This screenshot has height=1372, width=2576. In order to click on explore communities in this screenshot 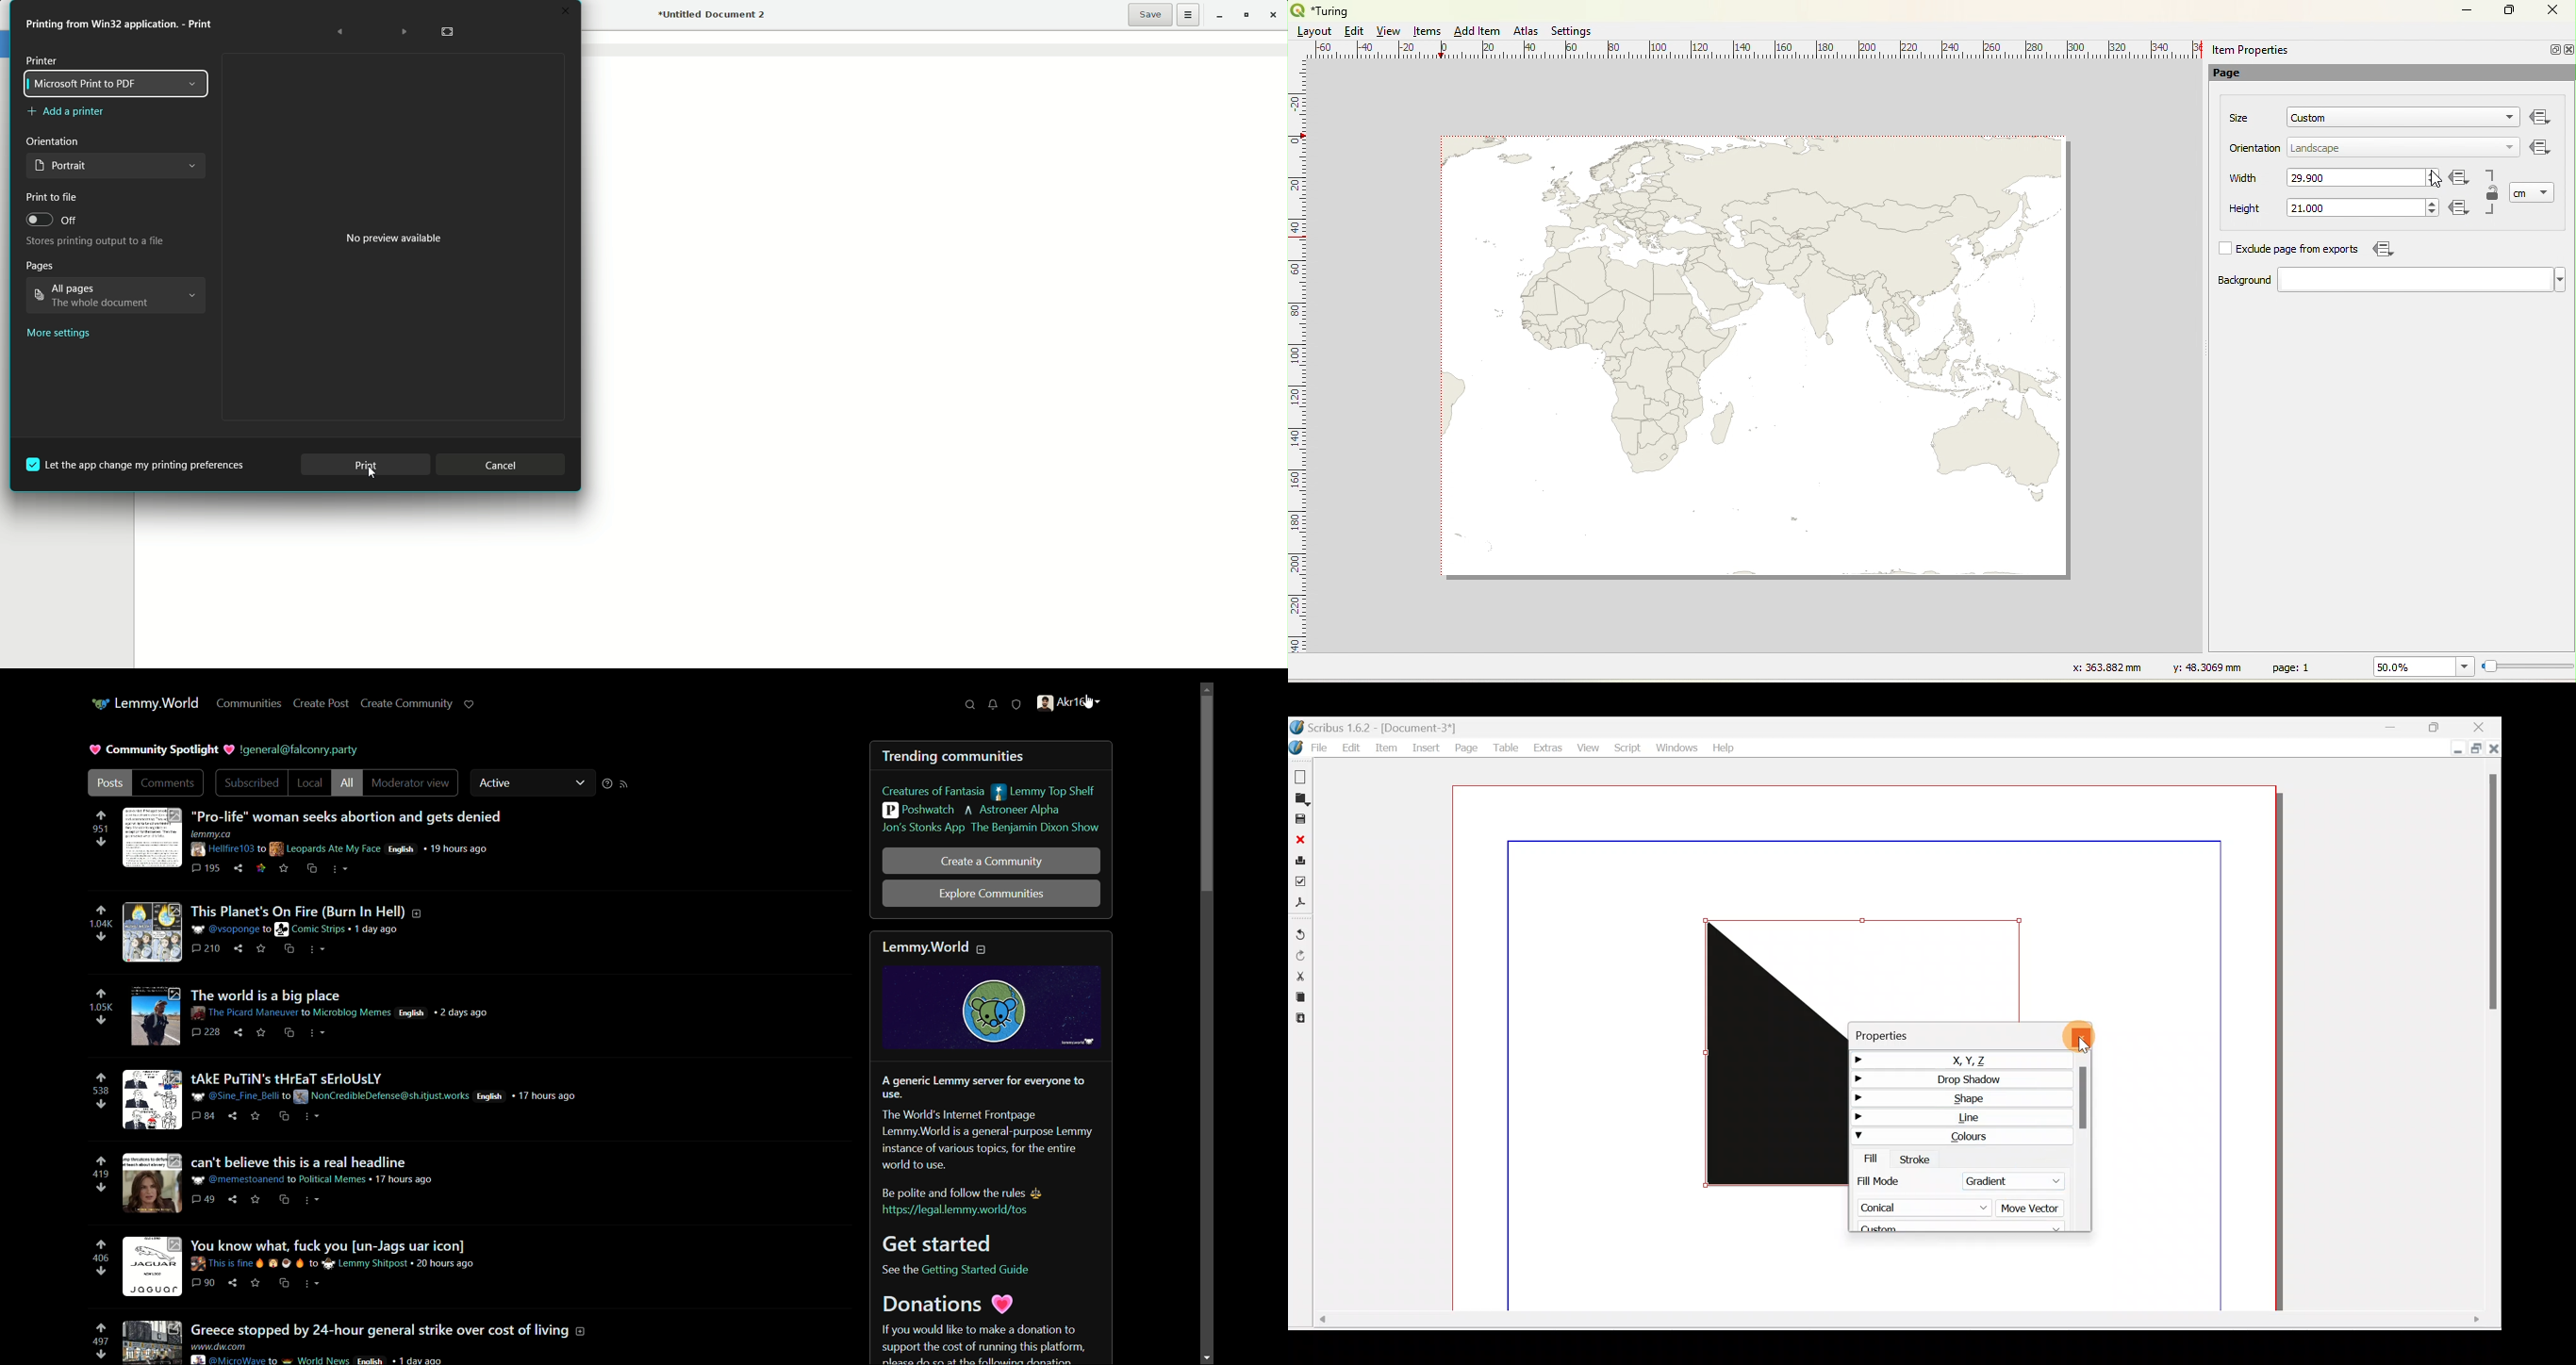, I will do `click(992, 894)`.